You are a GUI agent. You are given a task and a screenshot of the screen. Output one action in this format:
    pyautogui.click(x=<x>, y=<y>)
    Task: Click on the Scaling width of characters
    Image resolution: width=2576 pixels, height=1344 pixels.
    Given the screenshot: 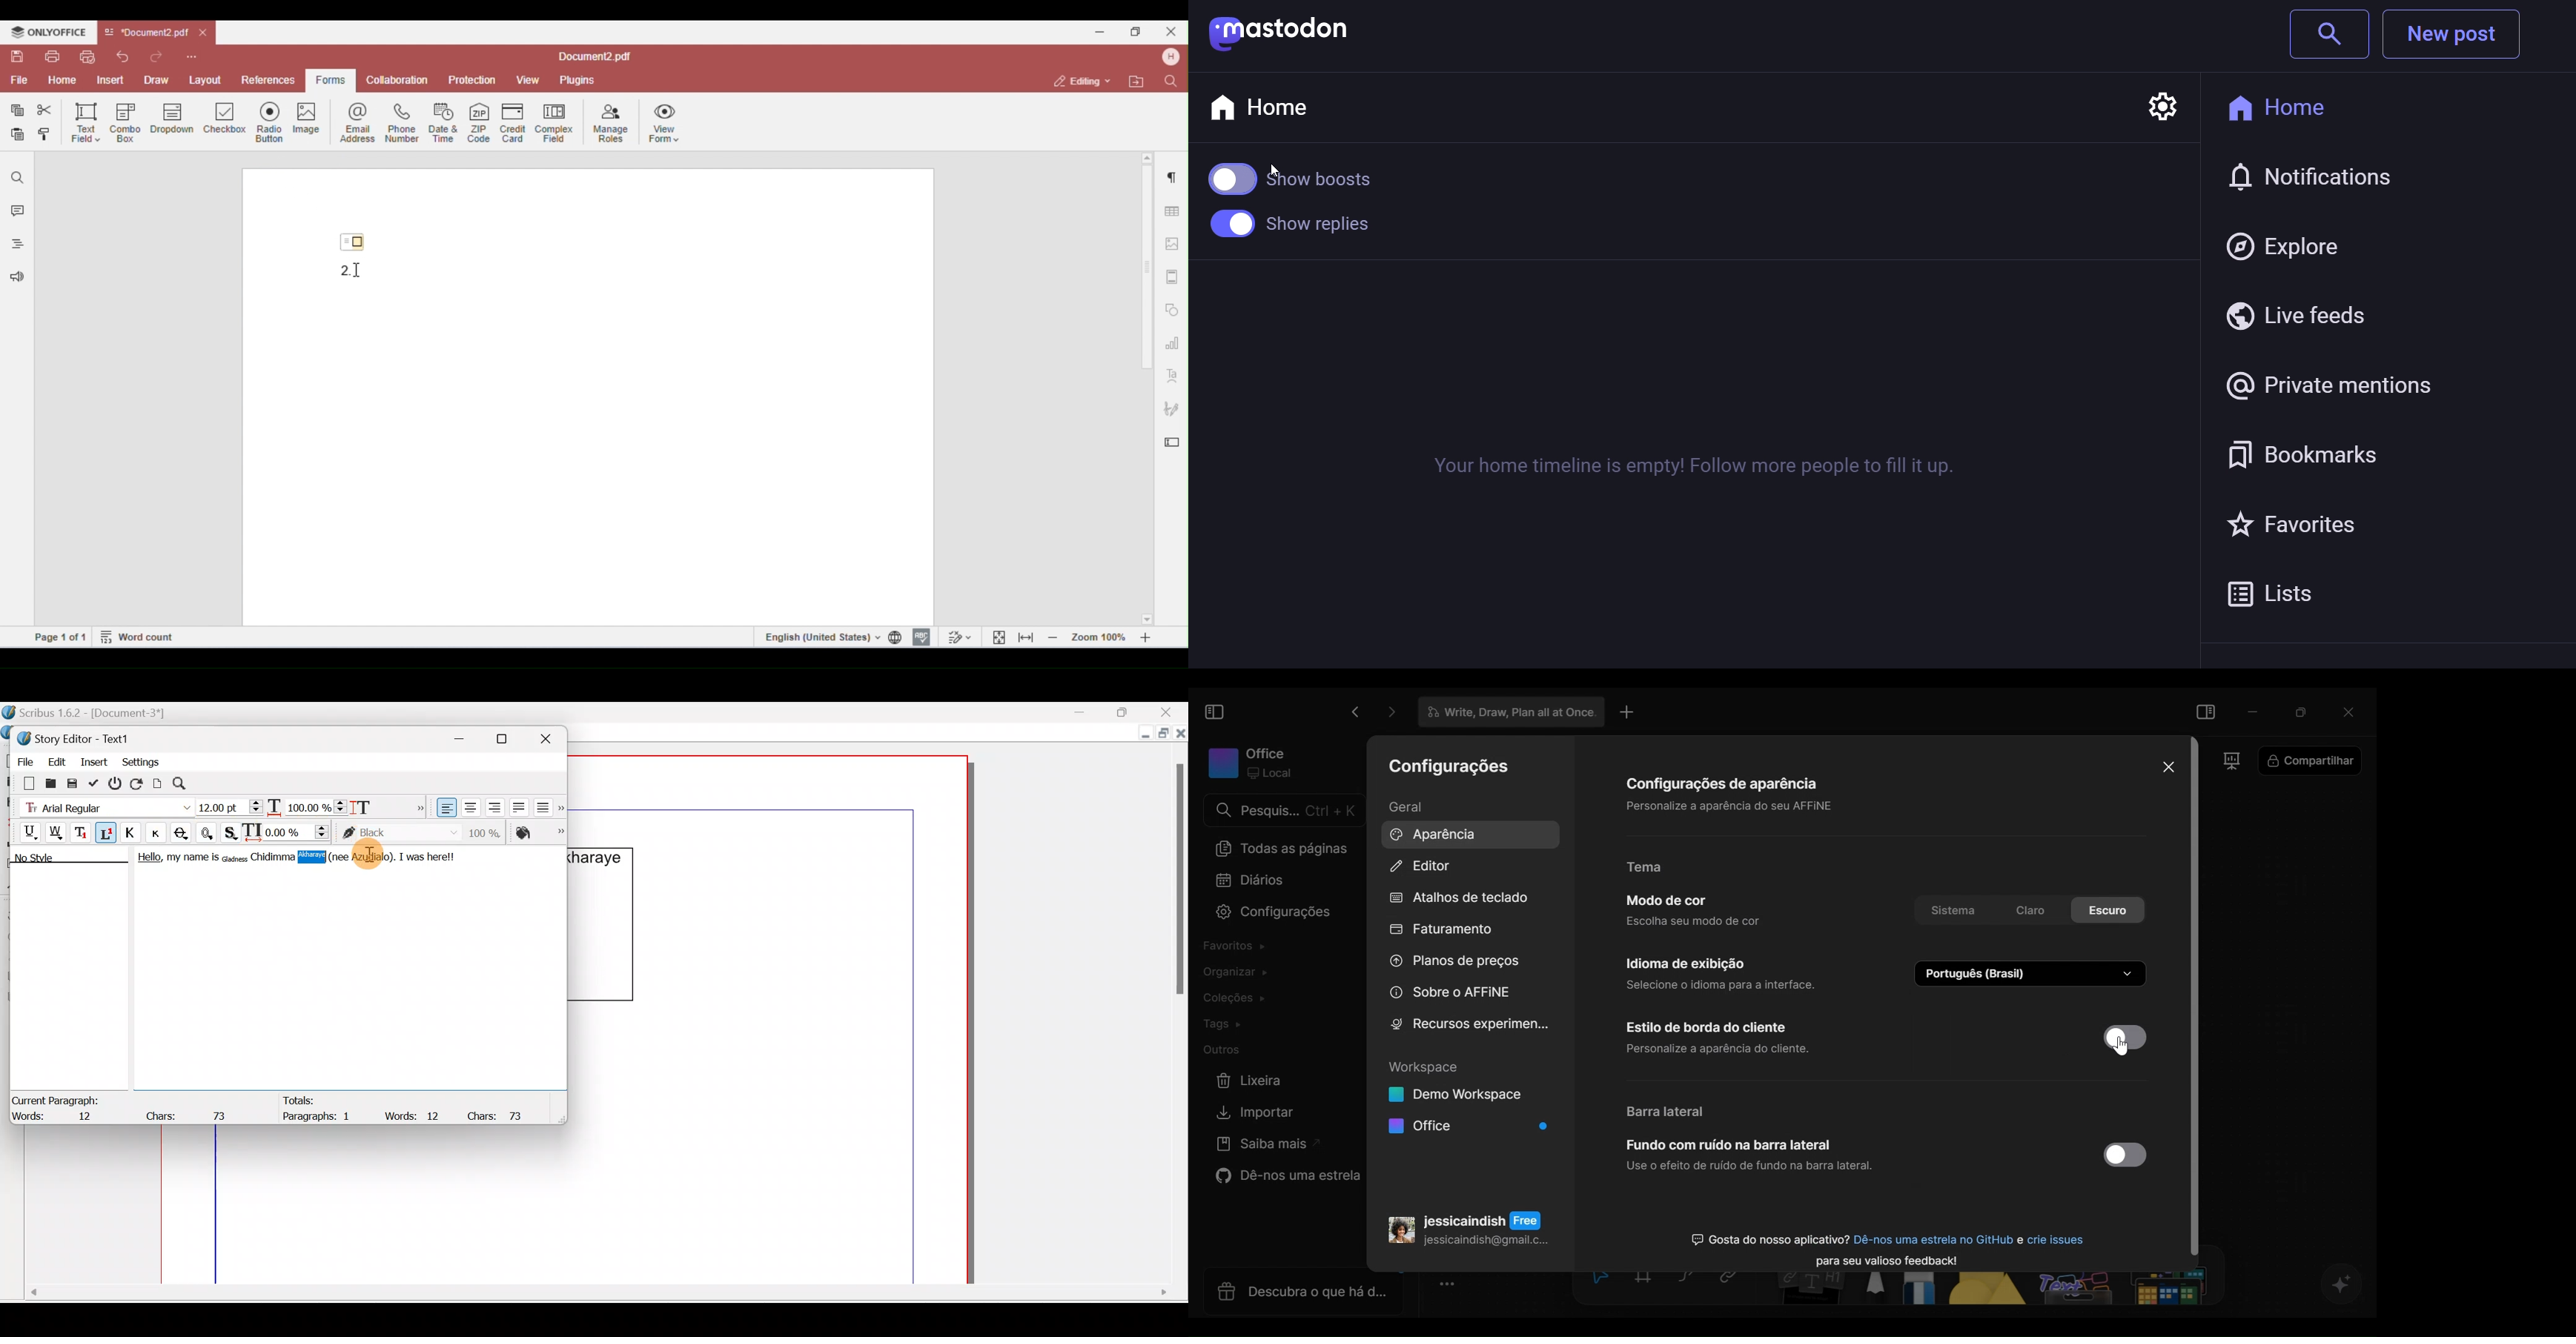 What is the action you would take?
    pyautogui.click(x=307, y=805)
    